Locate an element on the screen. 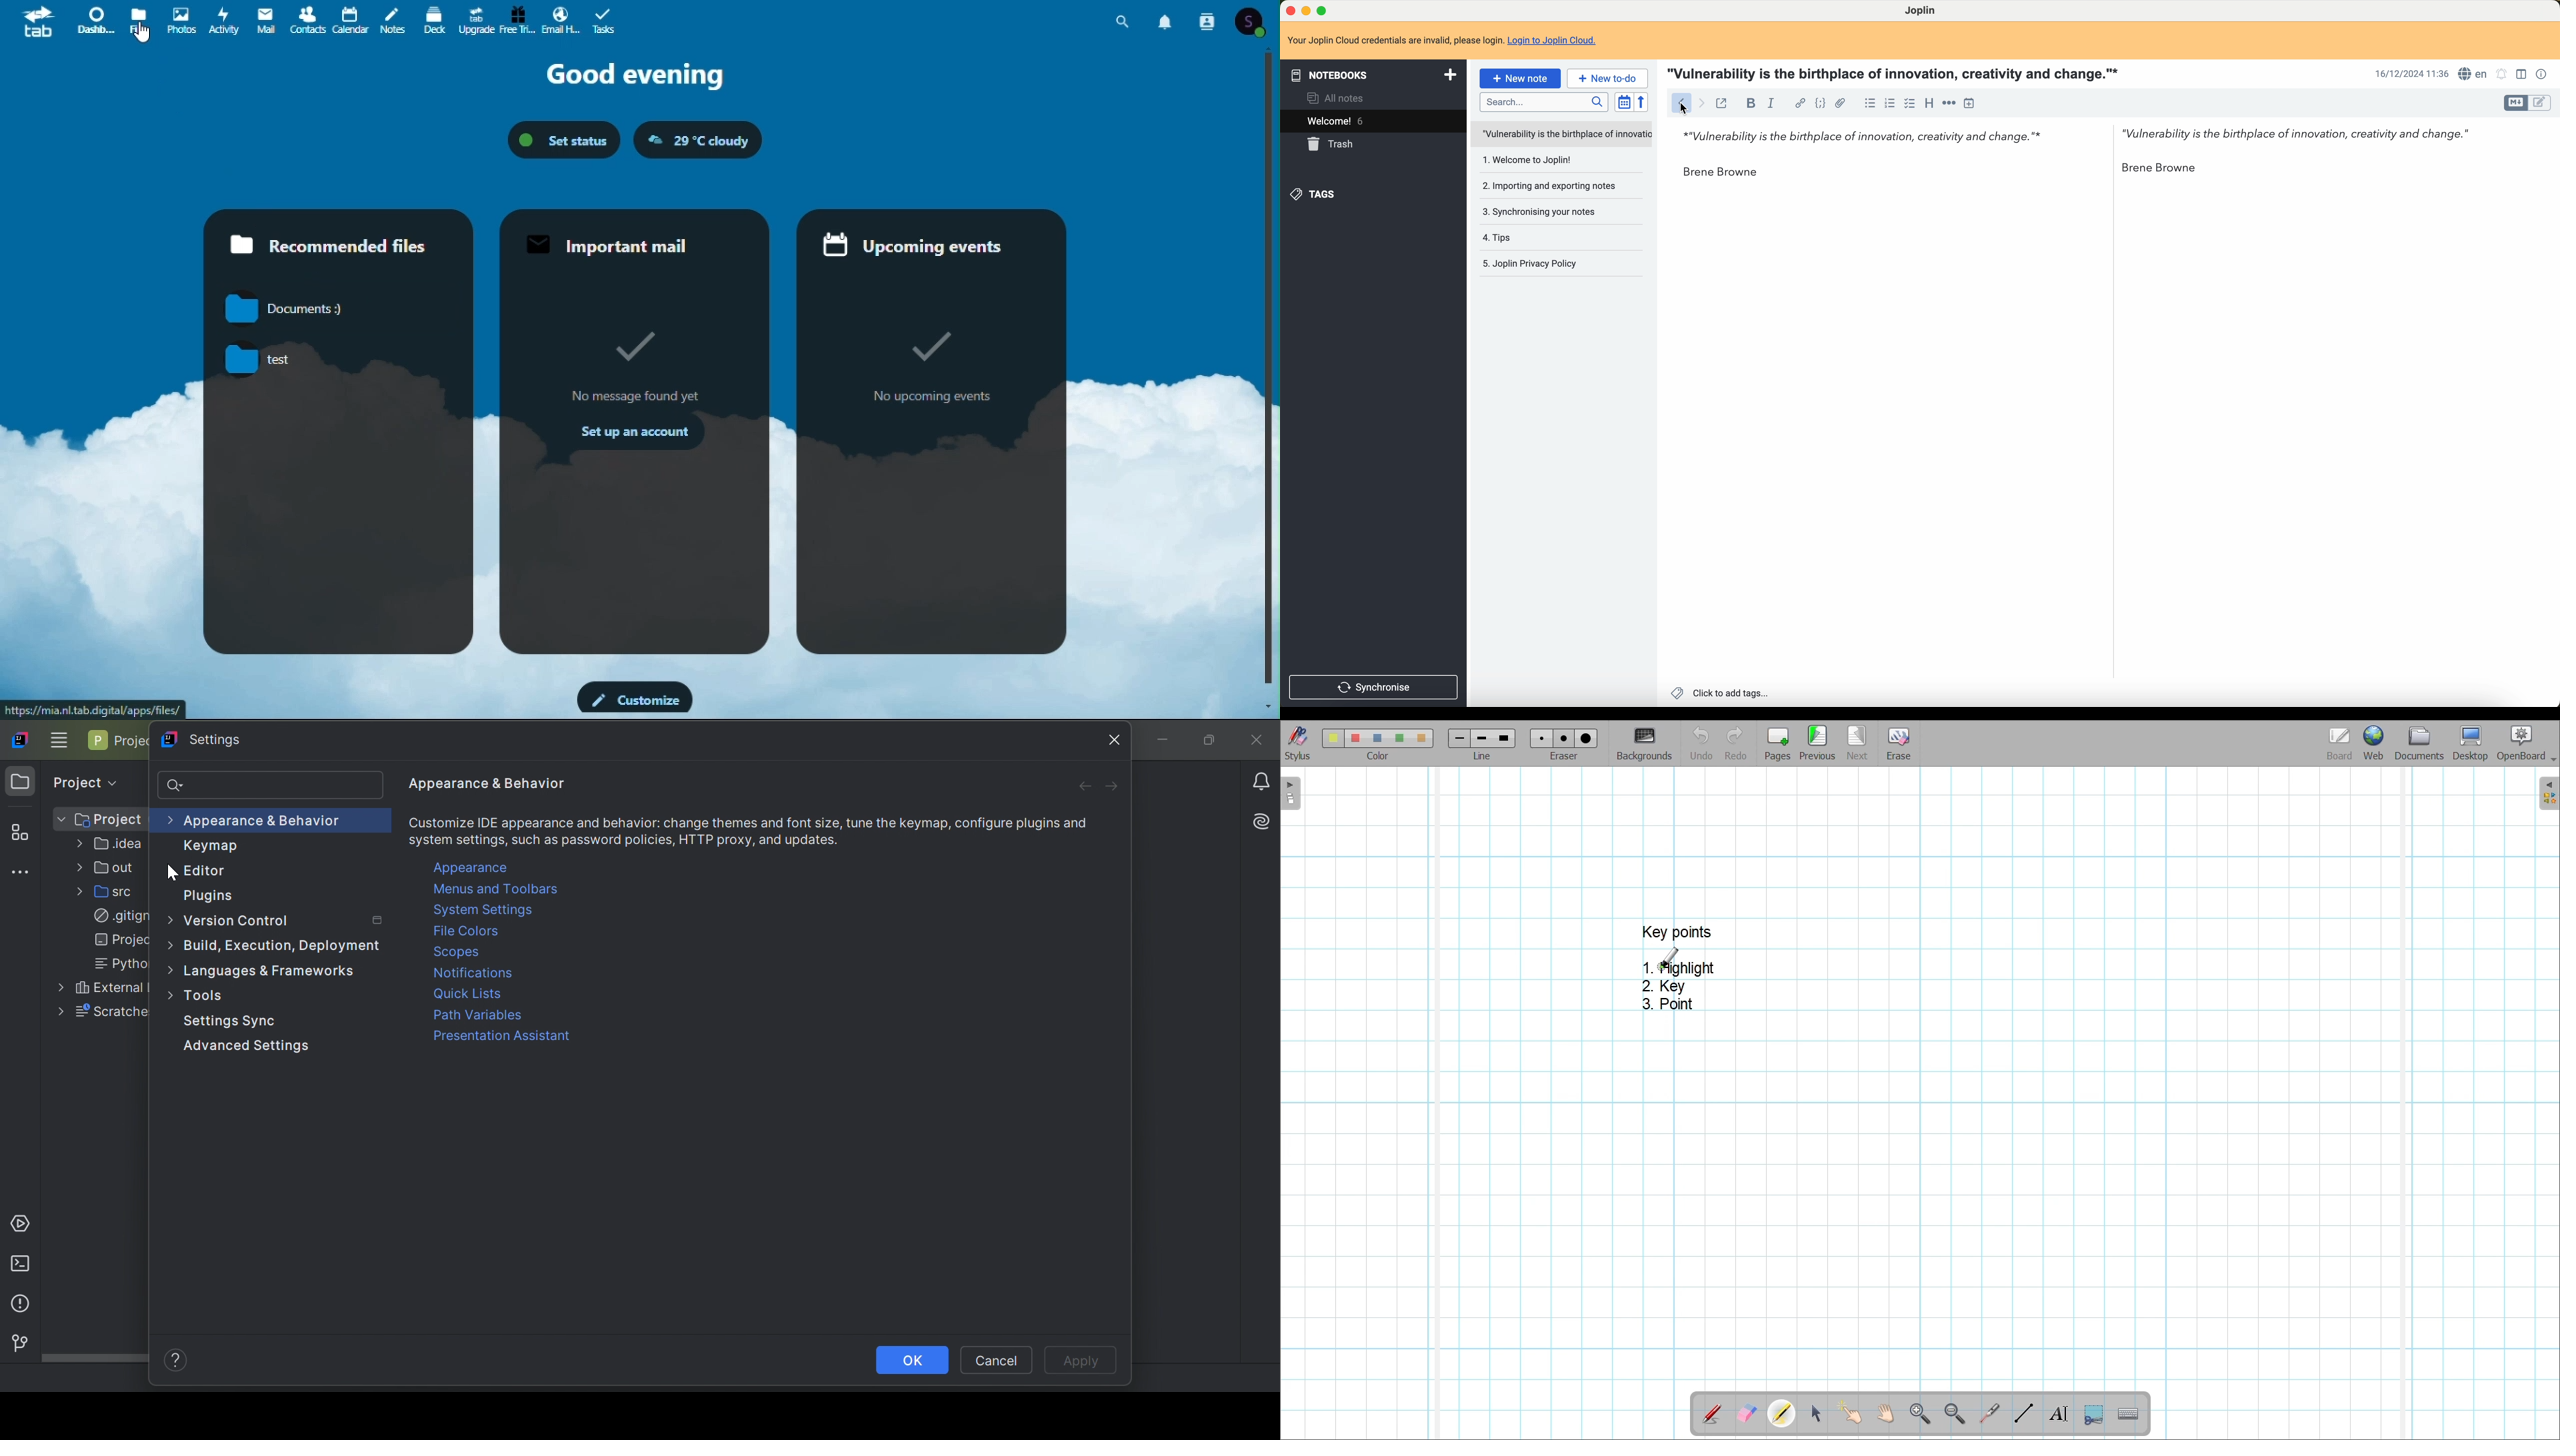  scratche is located at coordinates (103, 1013).